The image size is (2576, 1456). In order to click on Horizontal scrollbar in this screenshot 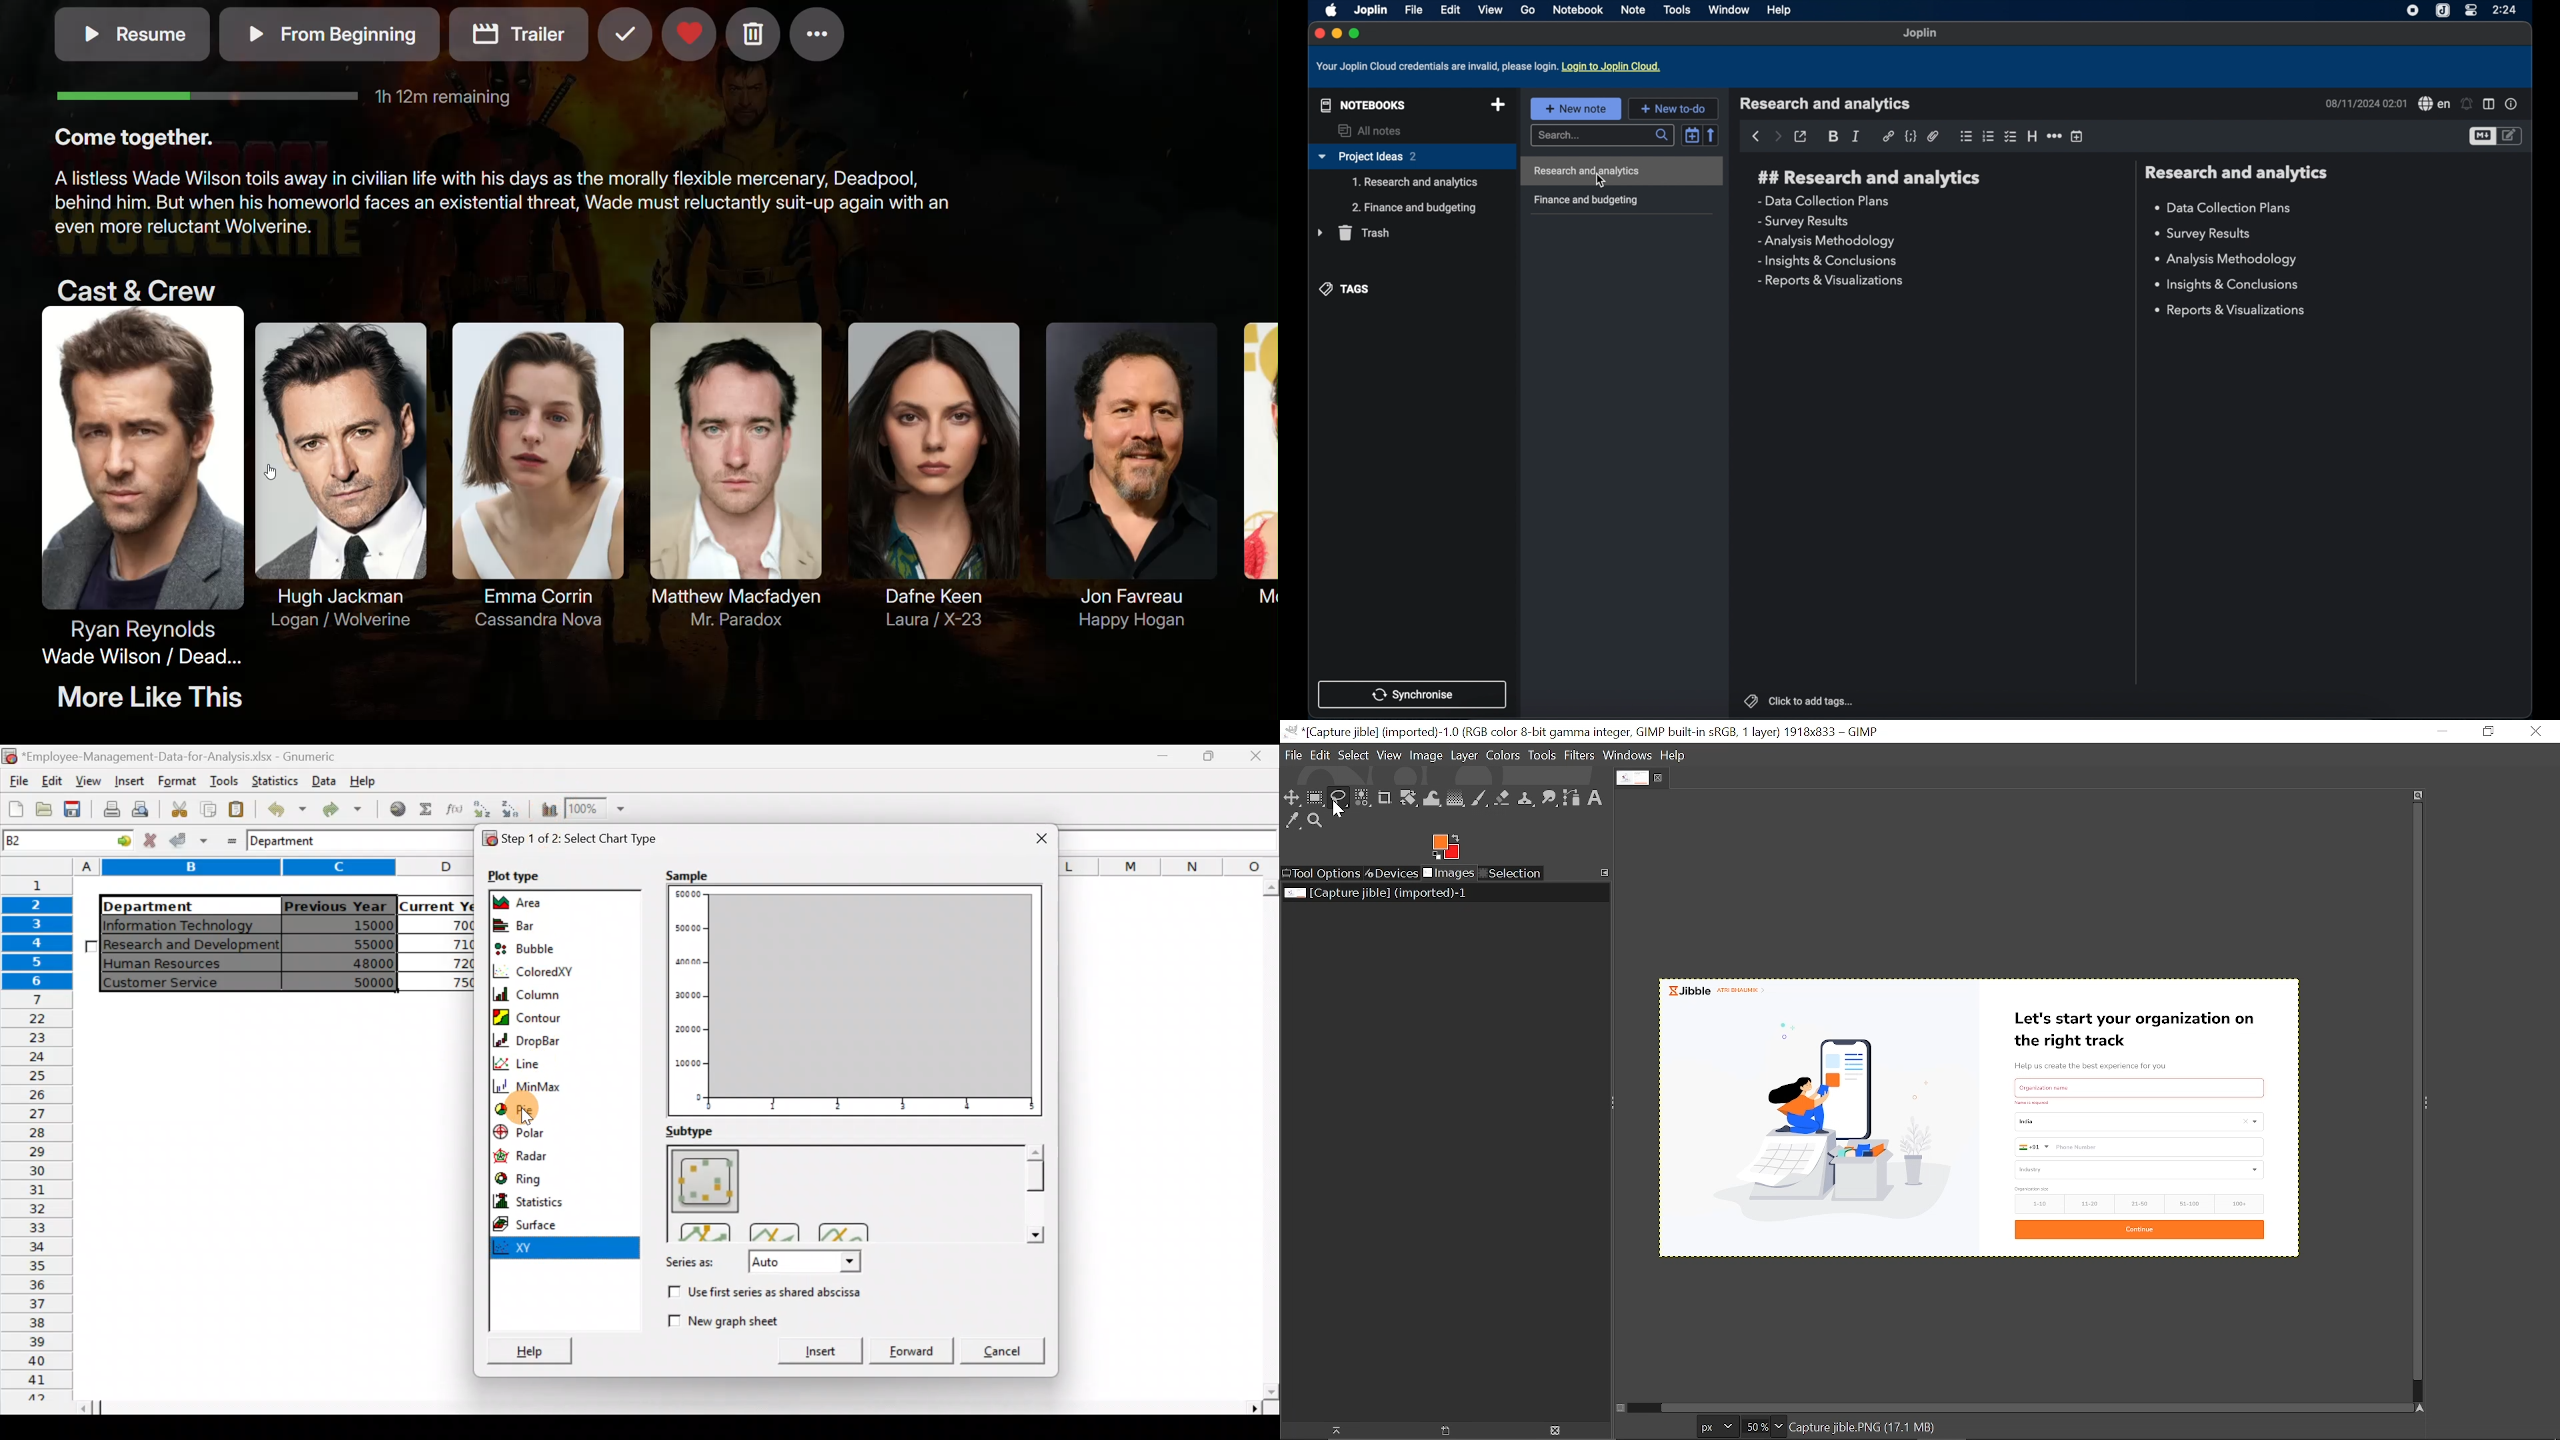, I will do `click(2039, 1406)`.